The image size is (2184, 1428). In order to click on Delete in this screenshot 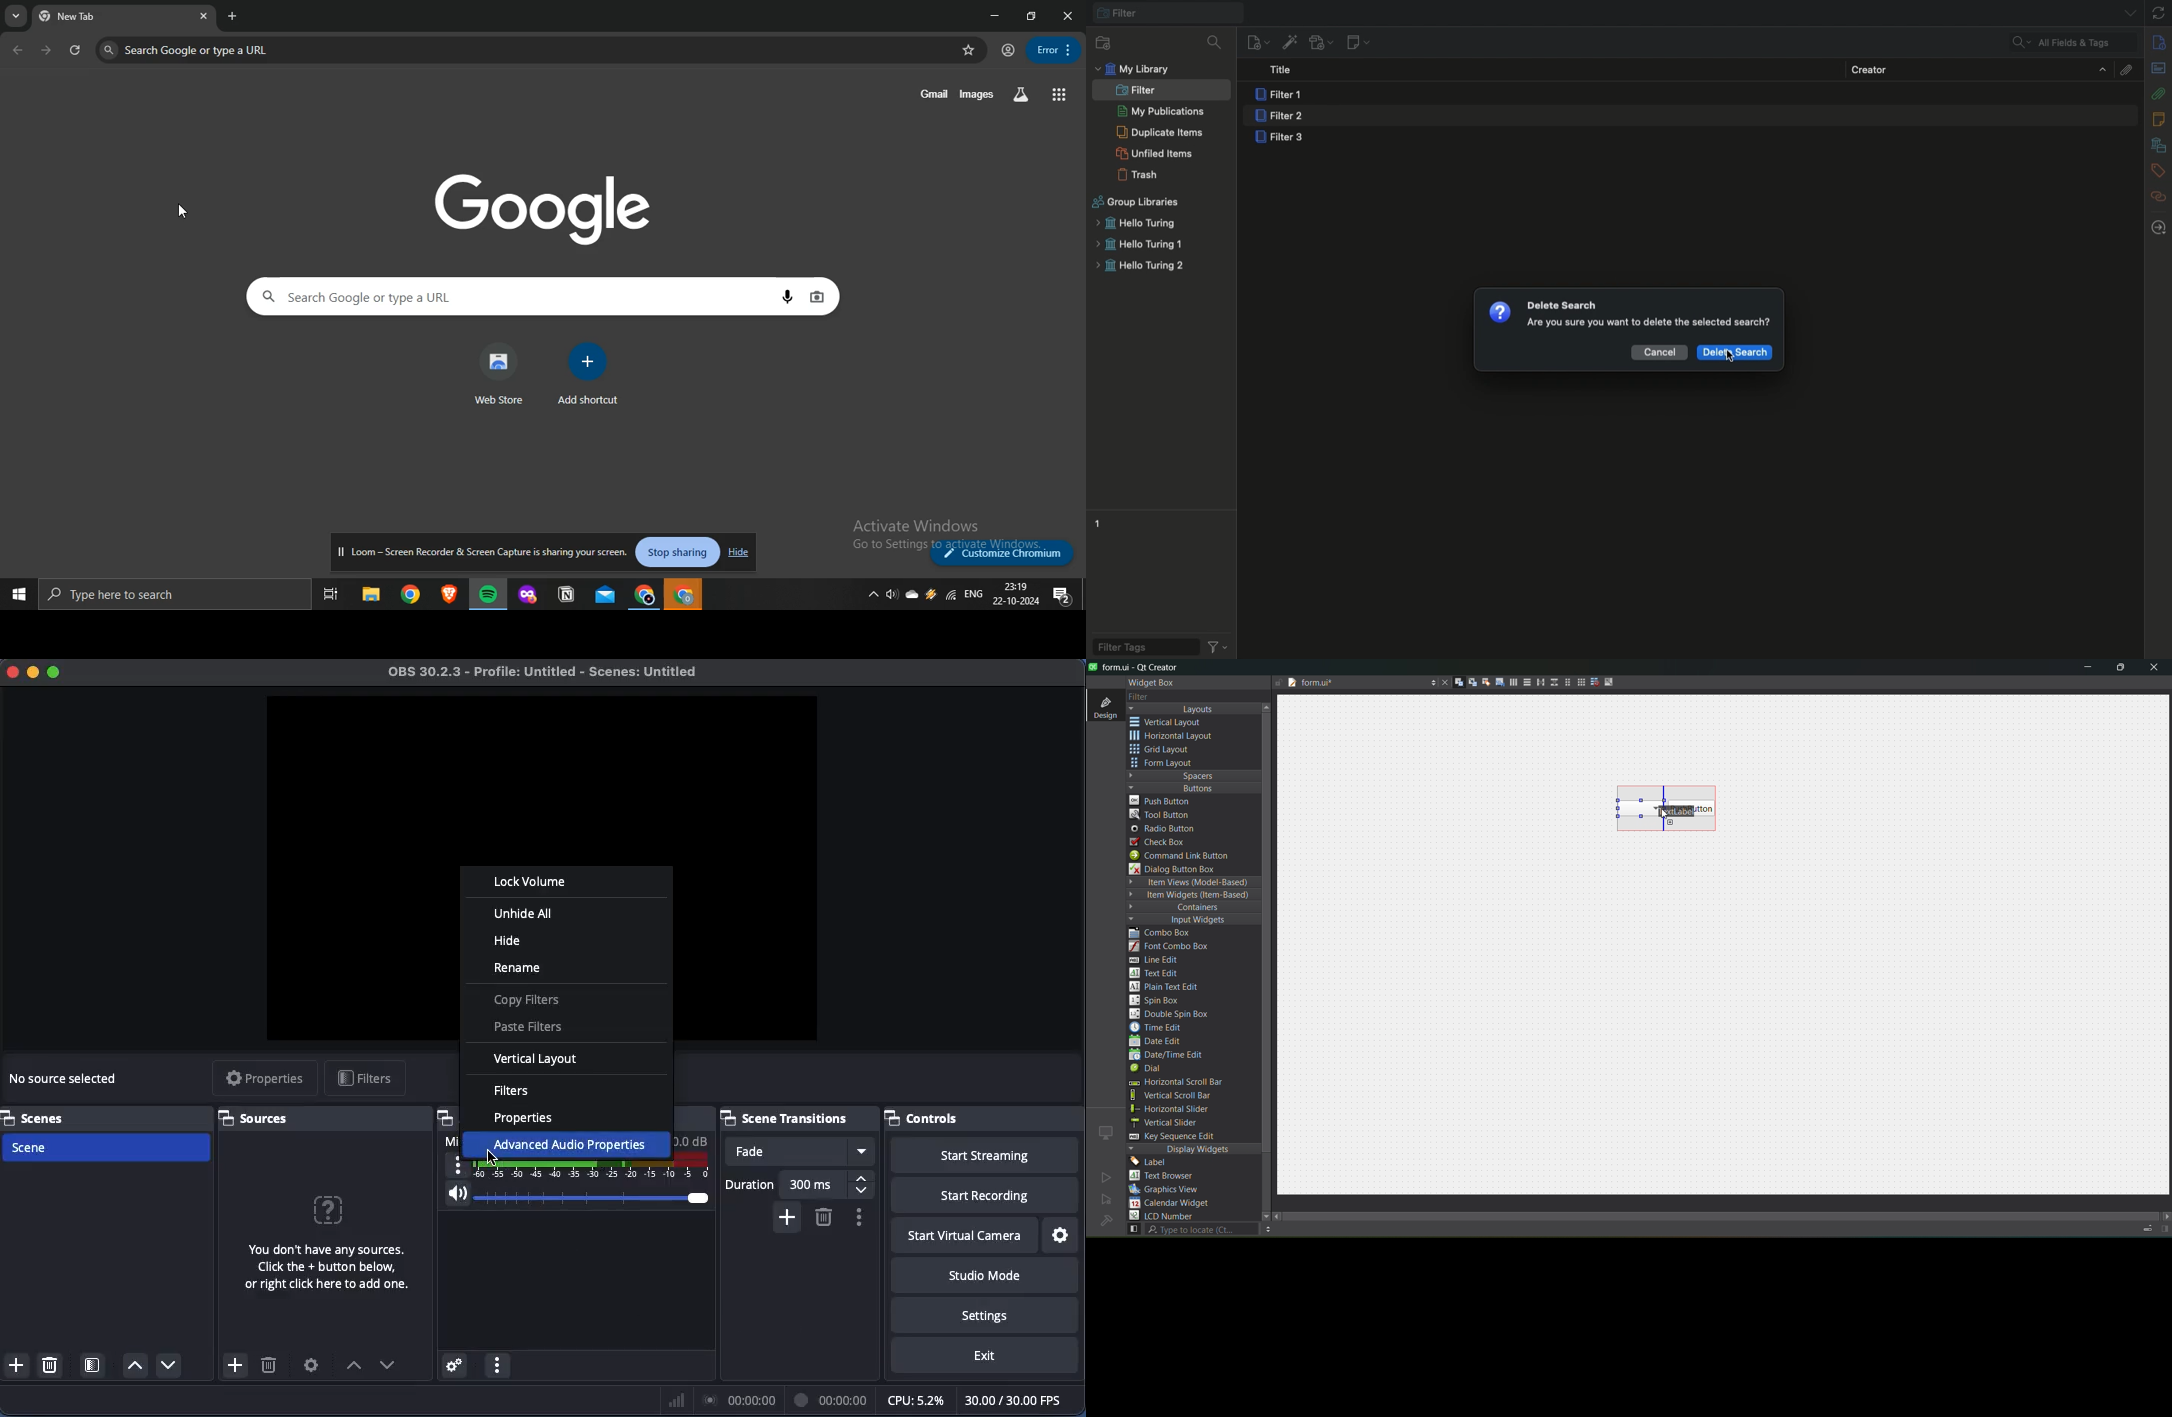, I will do `click(823, 1217)`.